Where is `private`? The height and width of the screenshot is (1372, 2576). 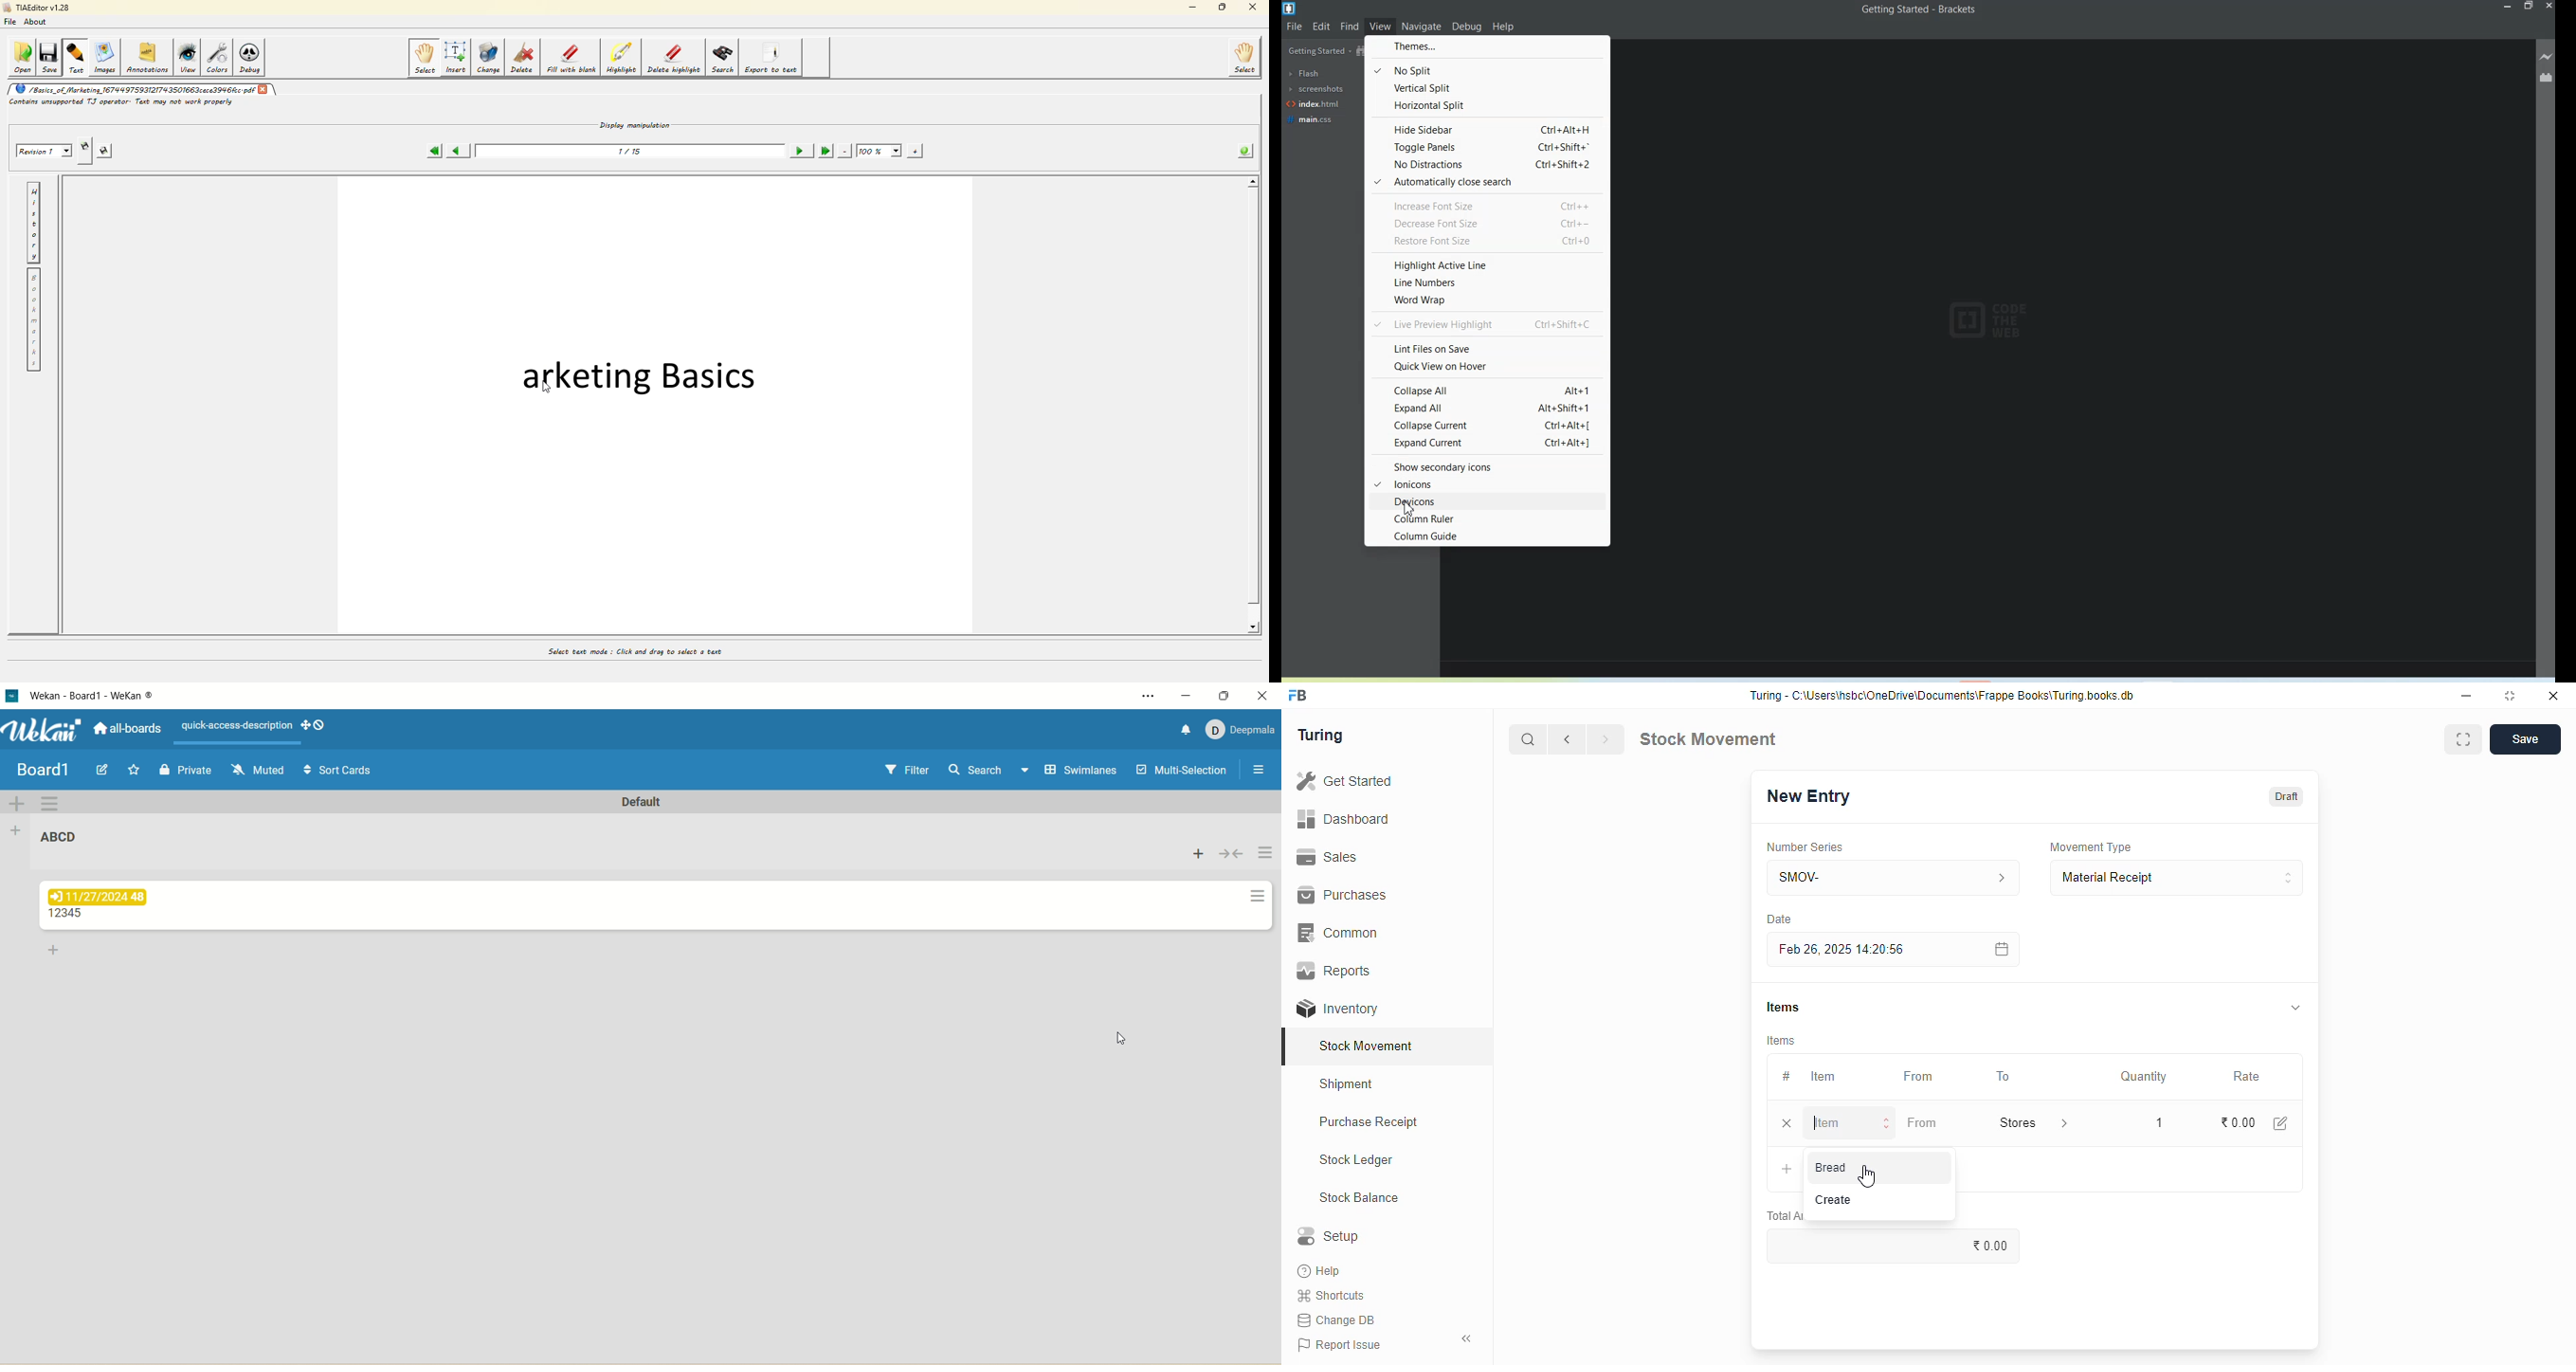
private is located at coordinates (184, 772).